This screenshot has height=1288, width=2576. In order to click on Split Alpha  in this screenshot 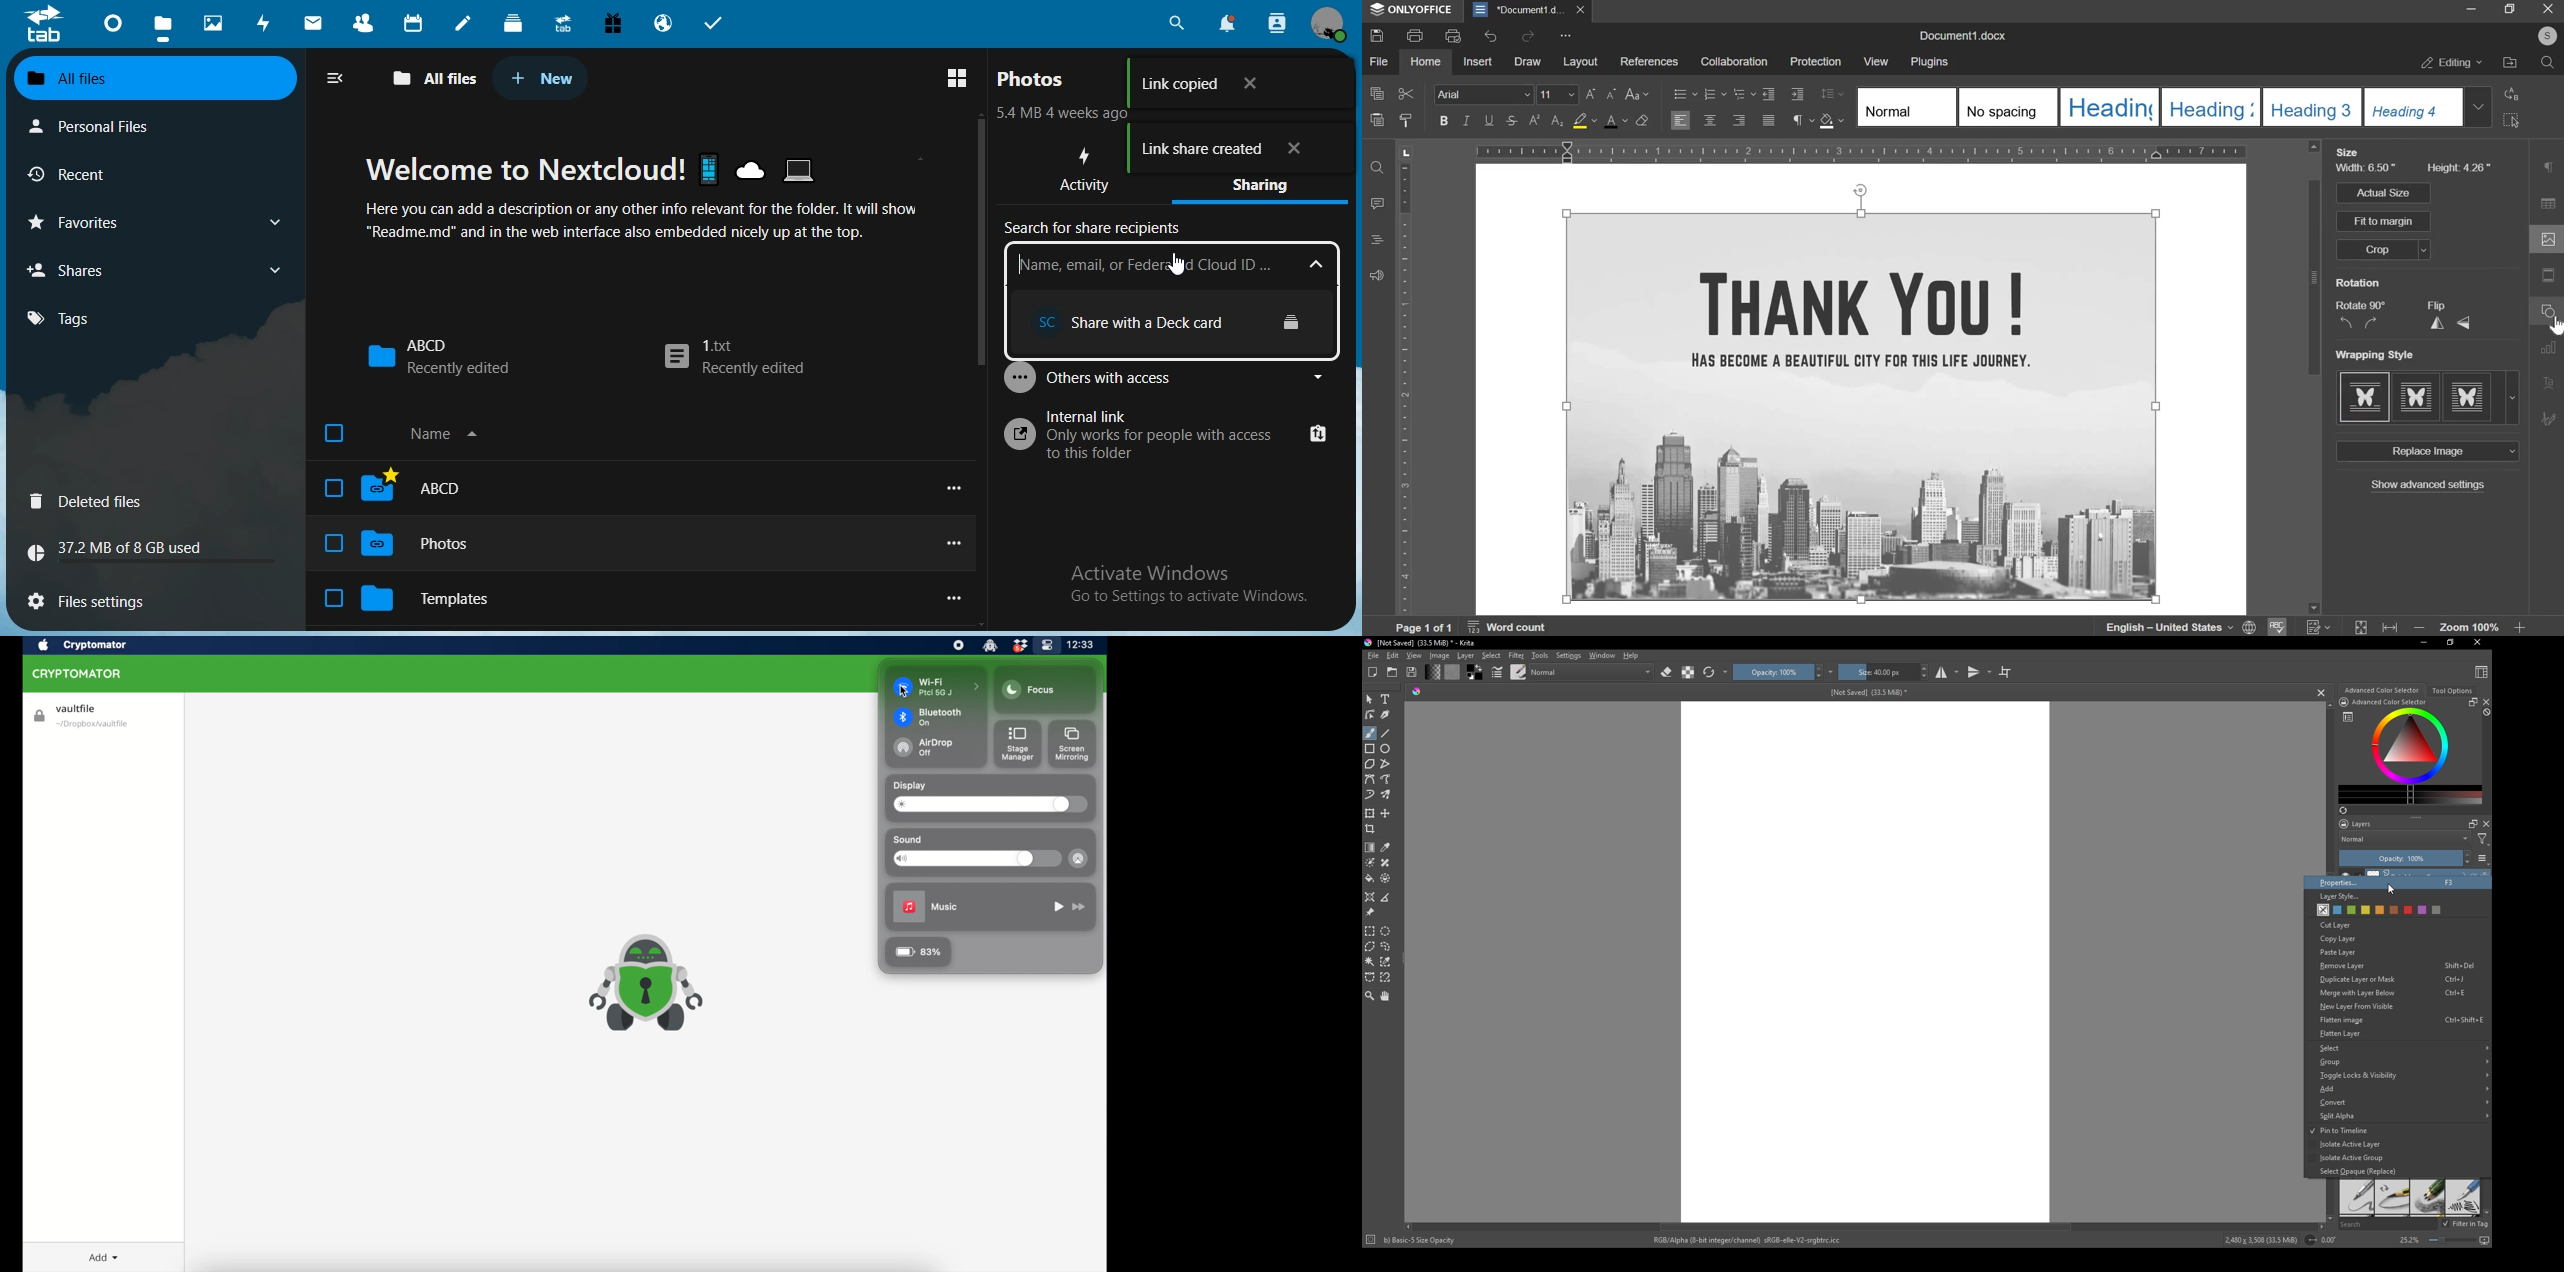, I will do `click(2400, 1116)`.